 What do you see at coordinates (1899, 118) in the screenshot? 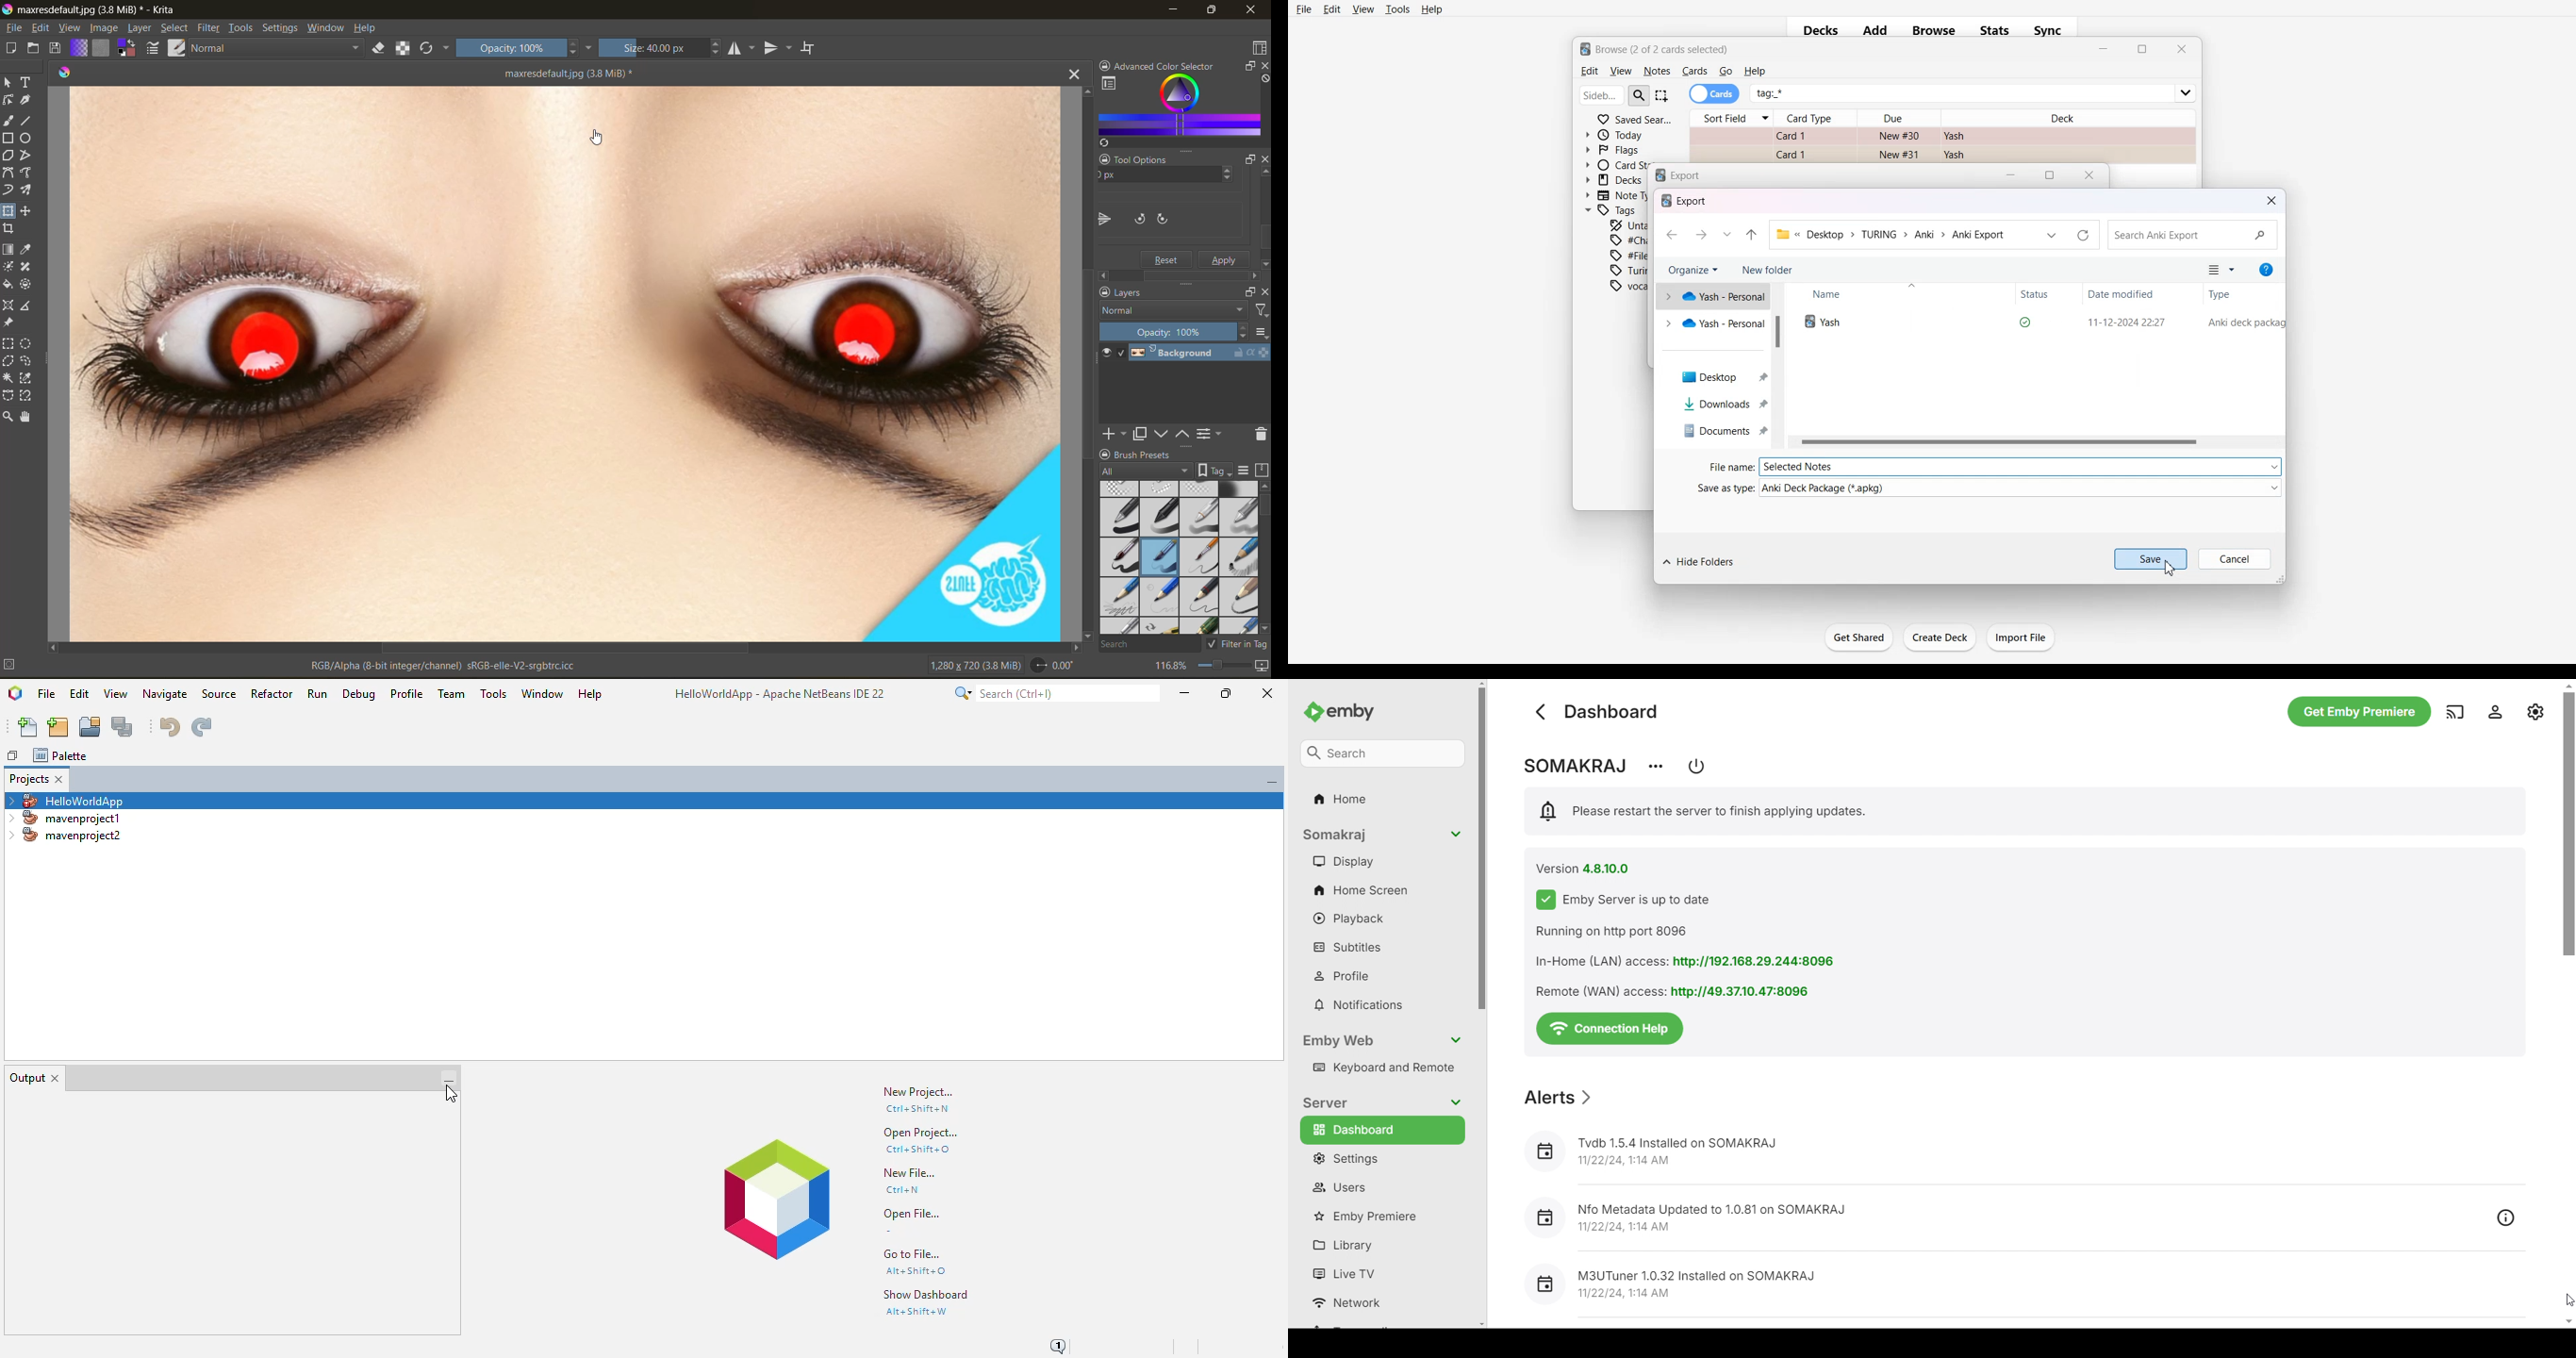
I see `Due` at bounding box center [1899, 118].